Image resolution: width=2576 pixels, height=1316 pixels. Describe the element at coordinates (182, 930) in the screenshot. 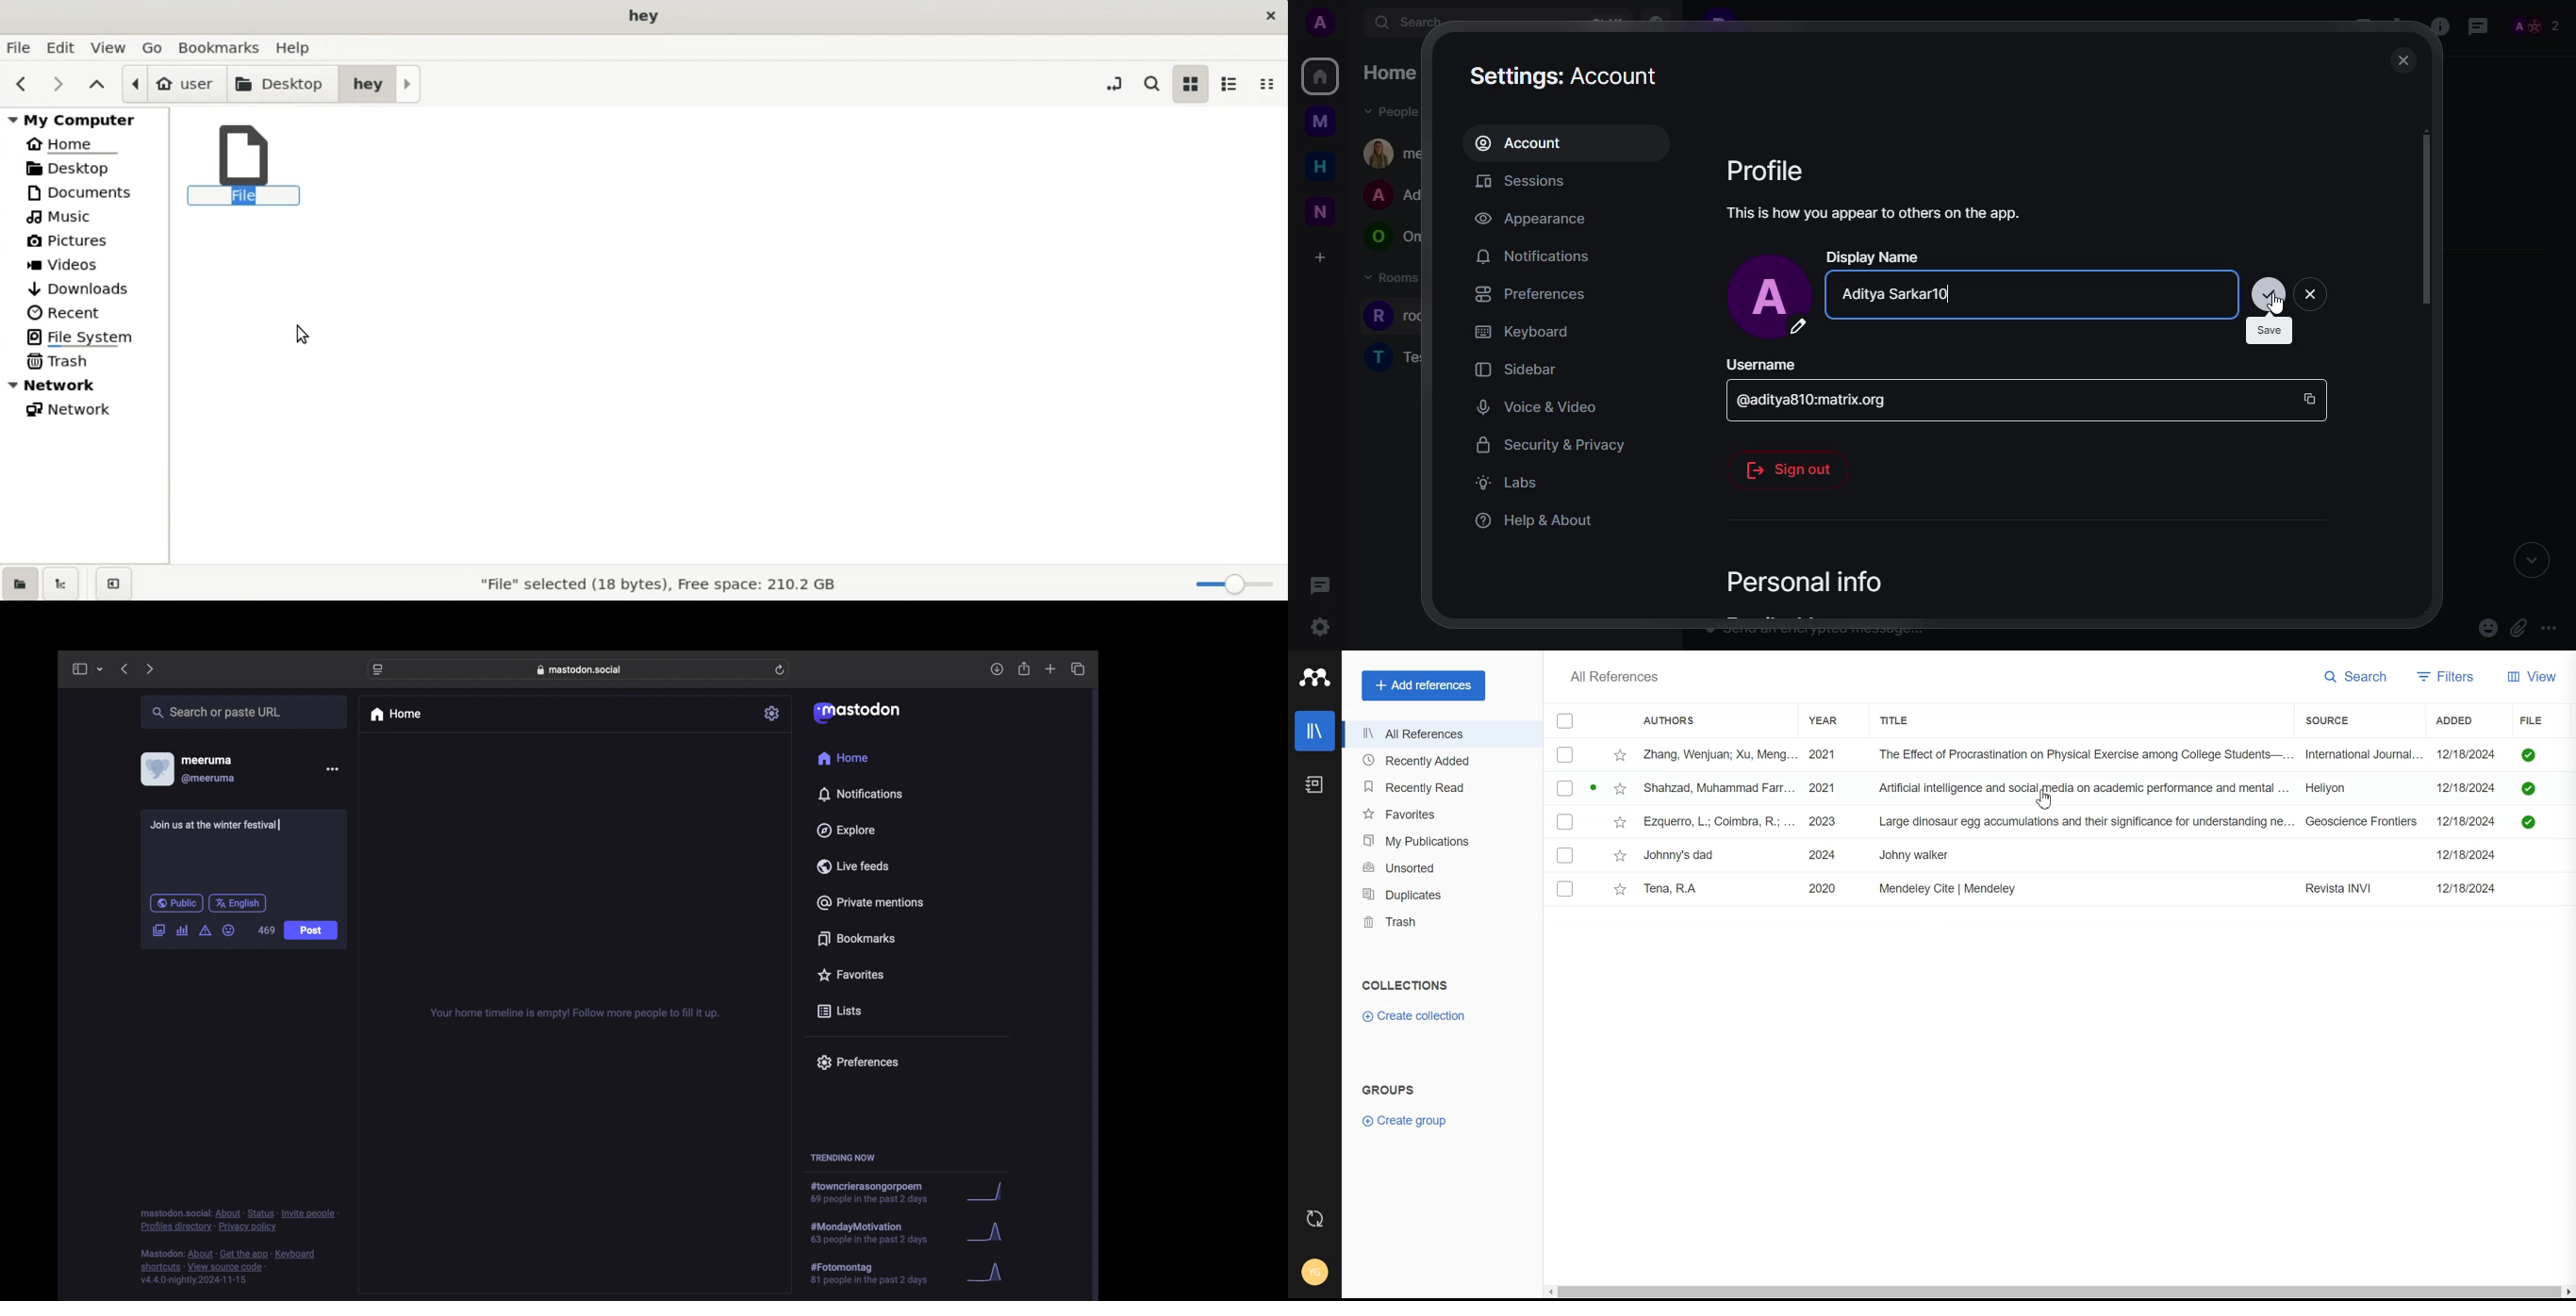

I see `add  poll` at that location.